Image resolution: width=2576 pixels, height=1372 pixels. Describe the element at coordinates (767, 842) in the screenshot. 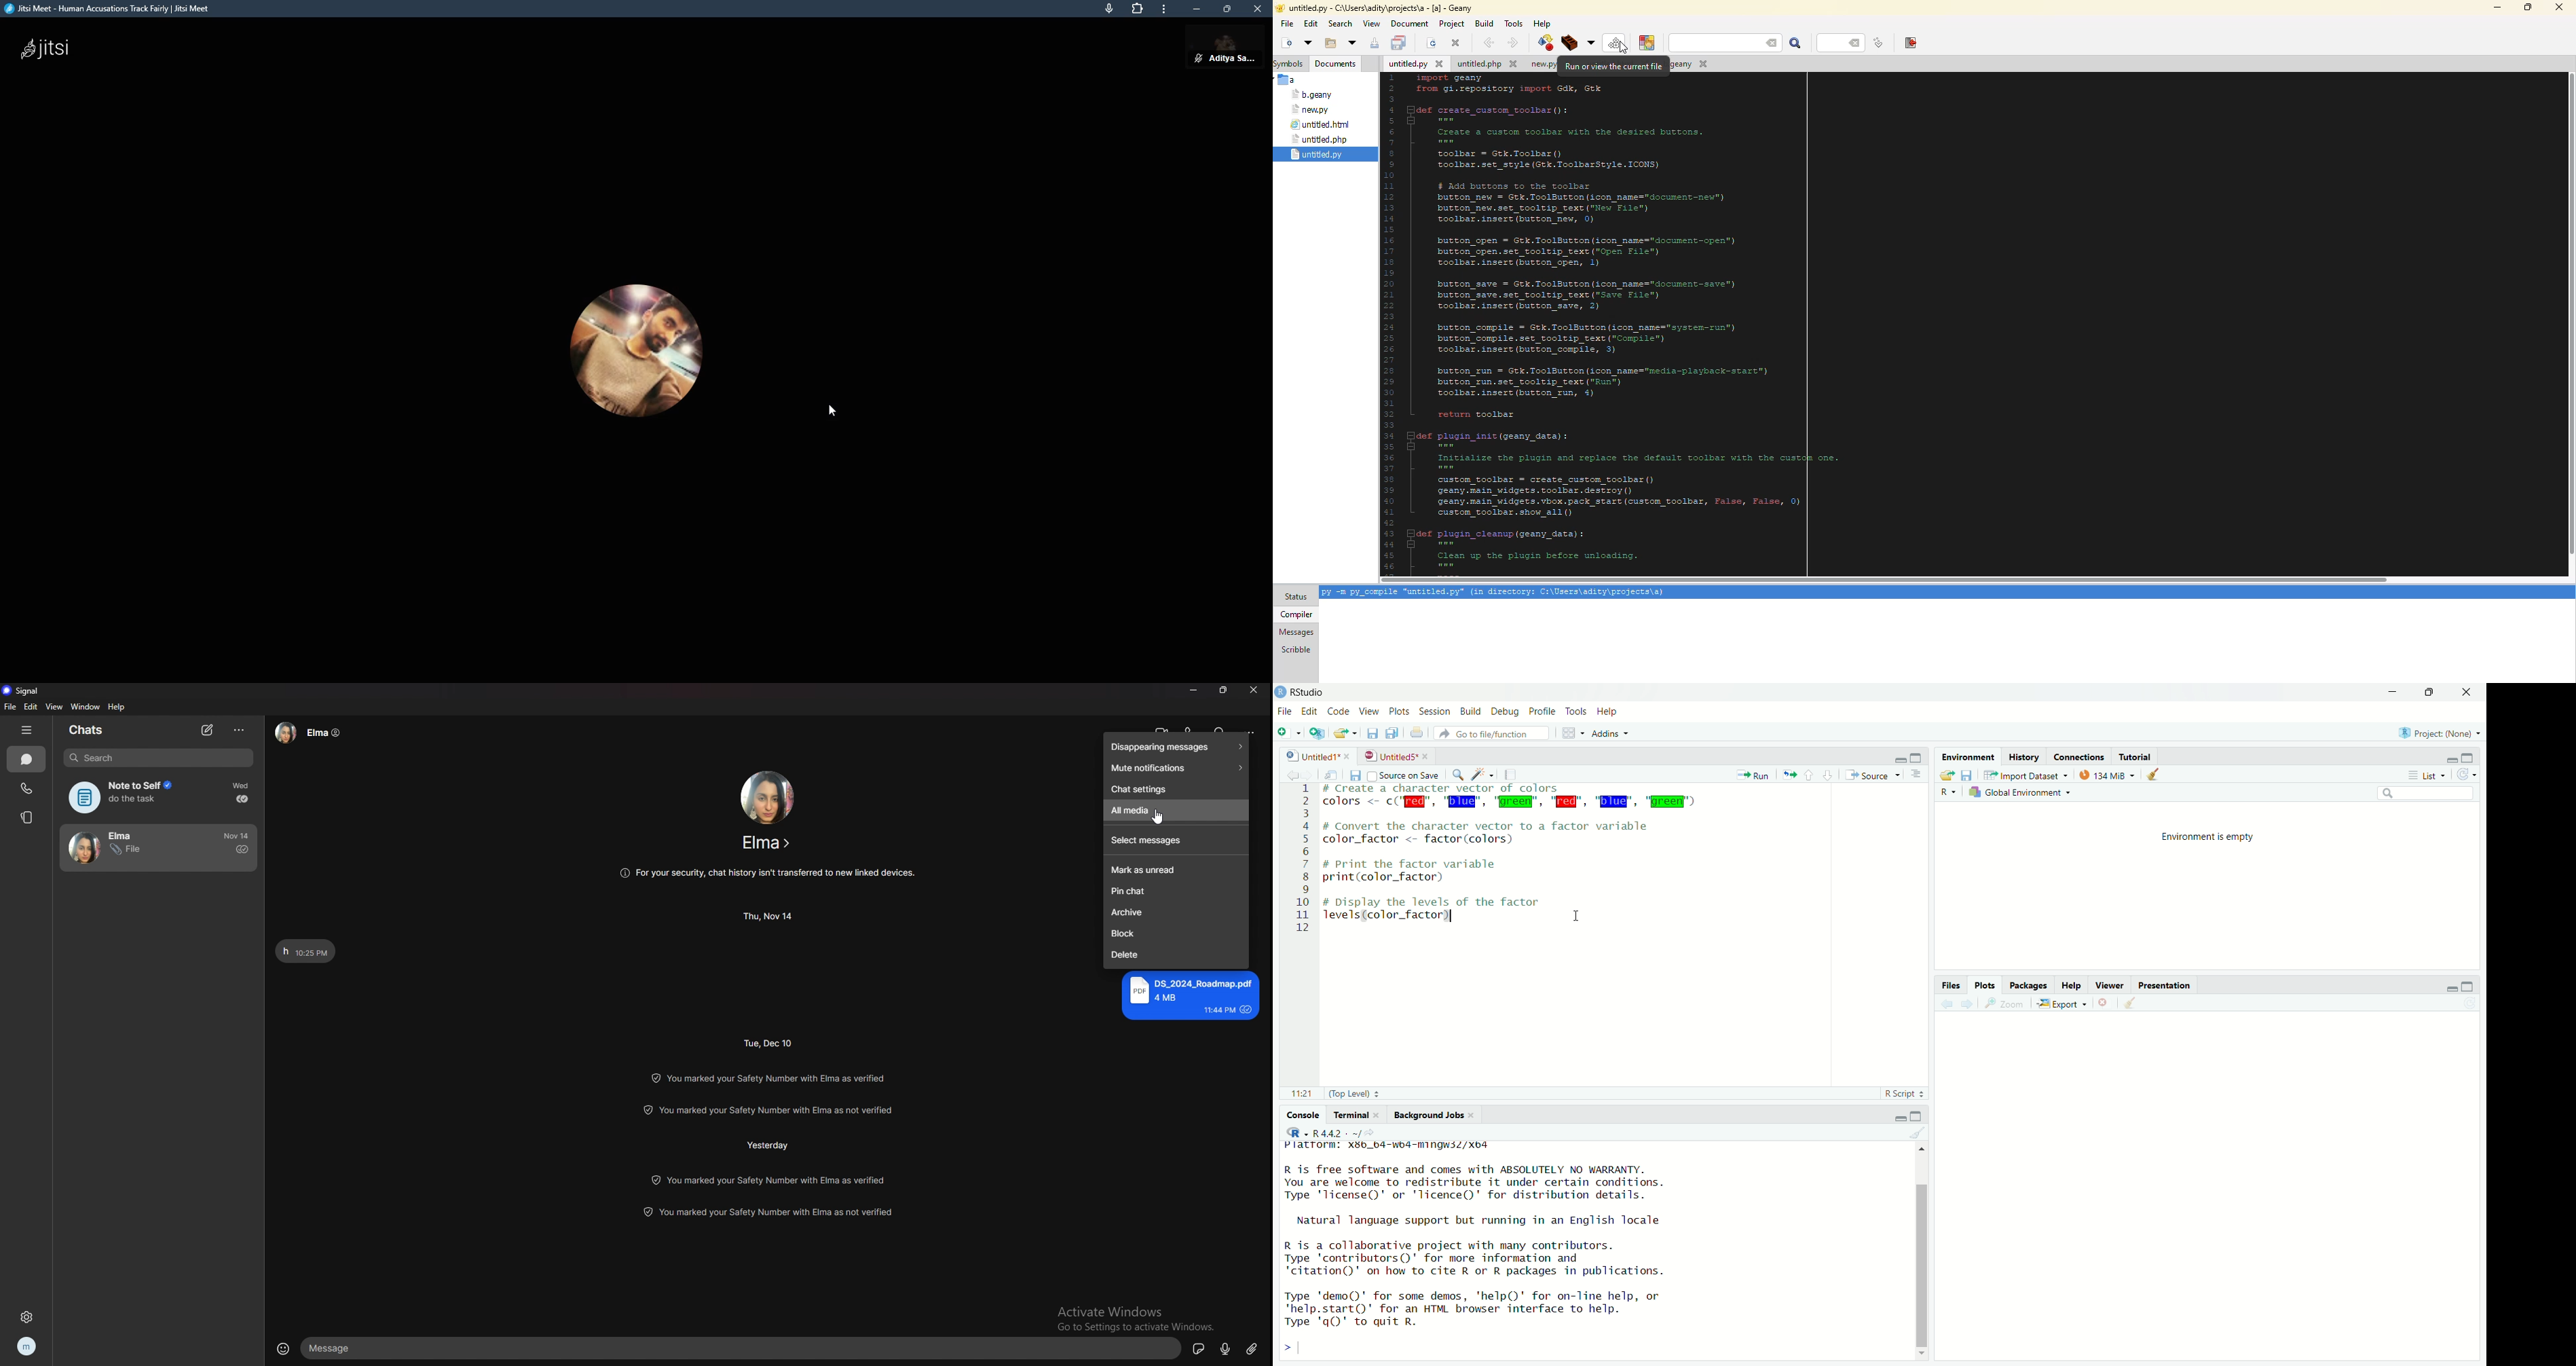

I see `contact info` at that location.